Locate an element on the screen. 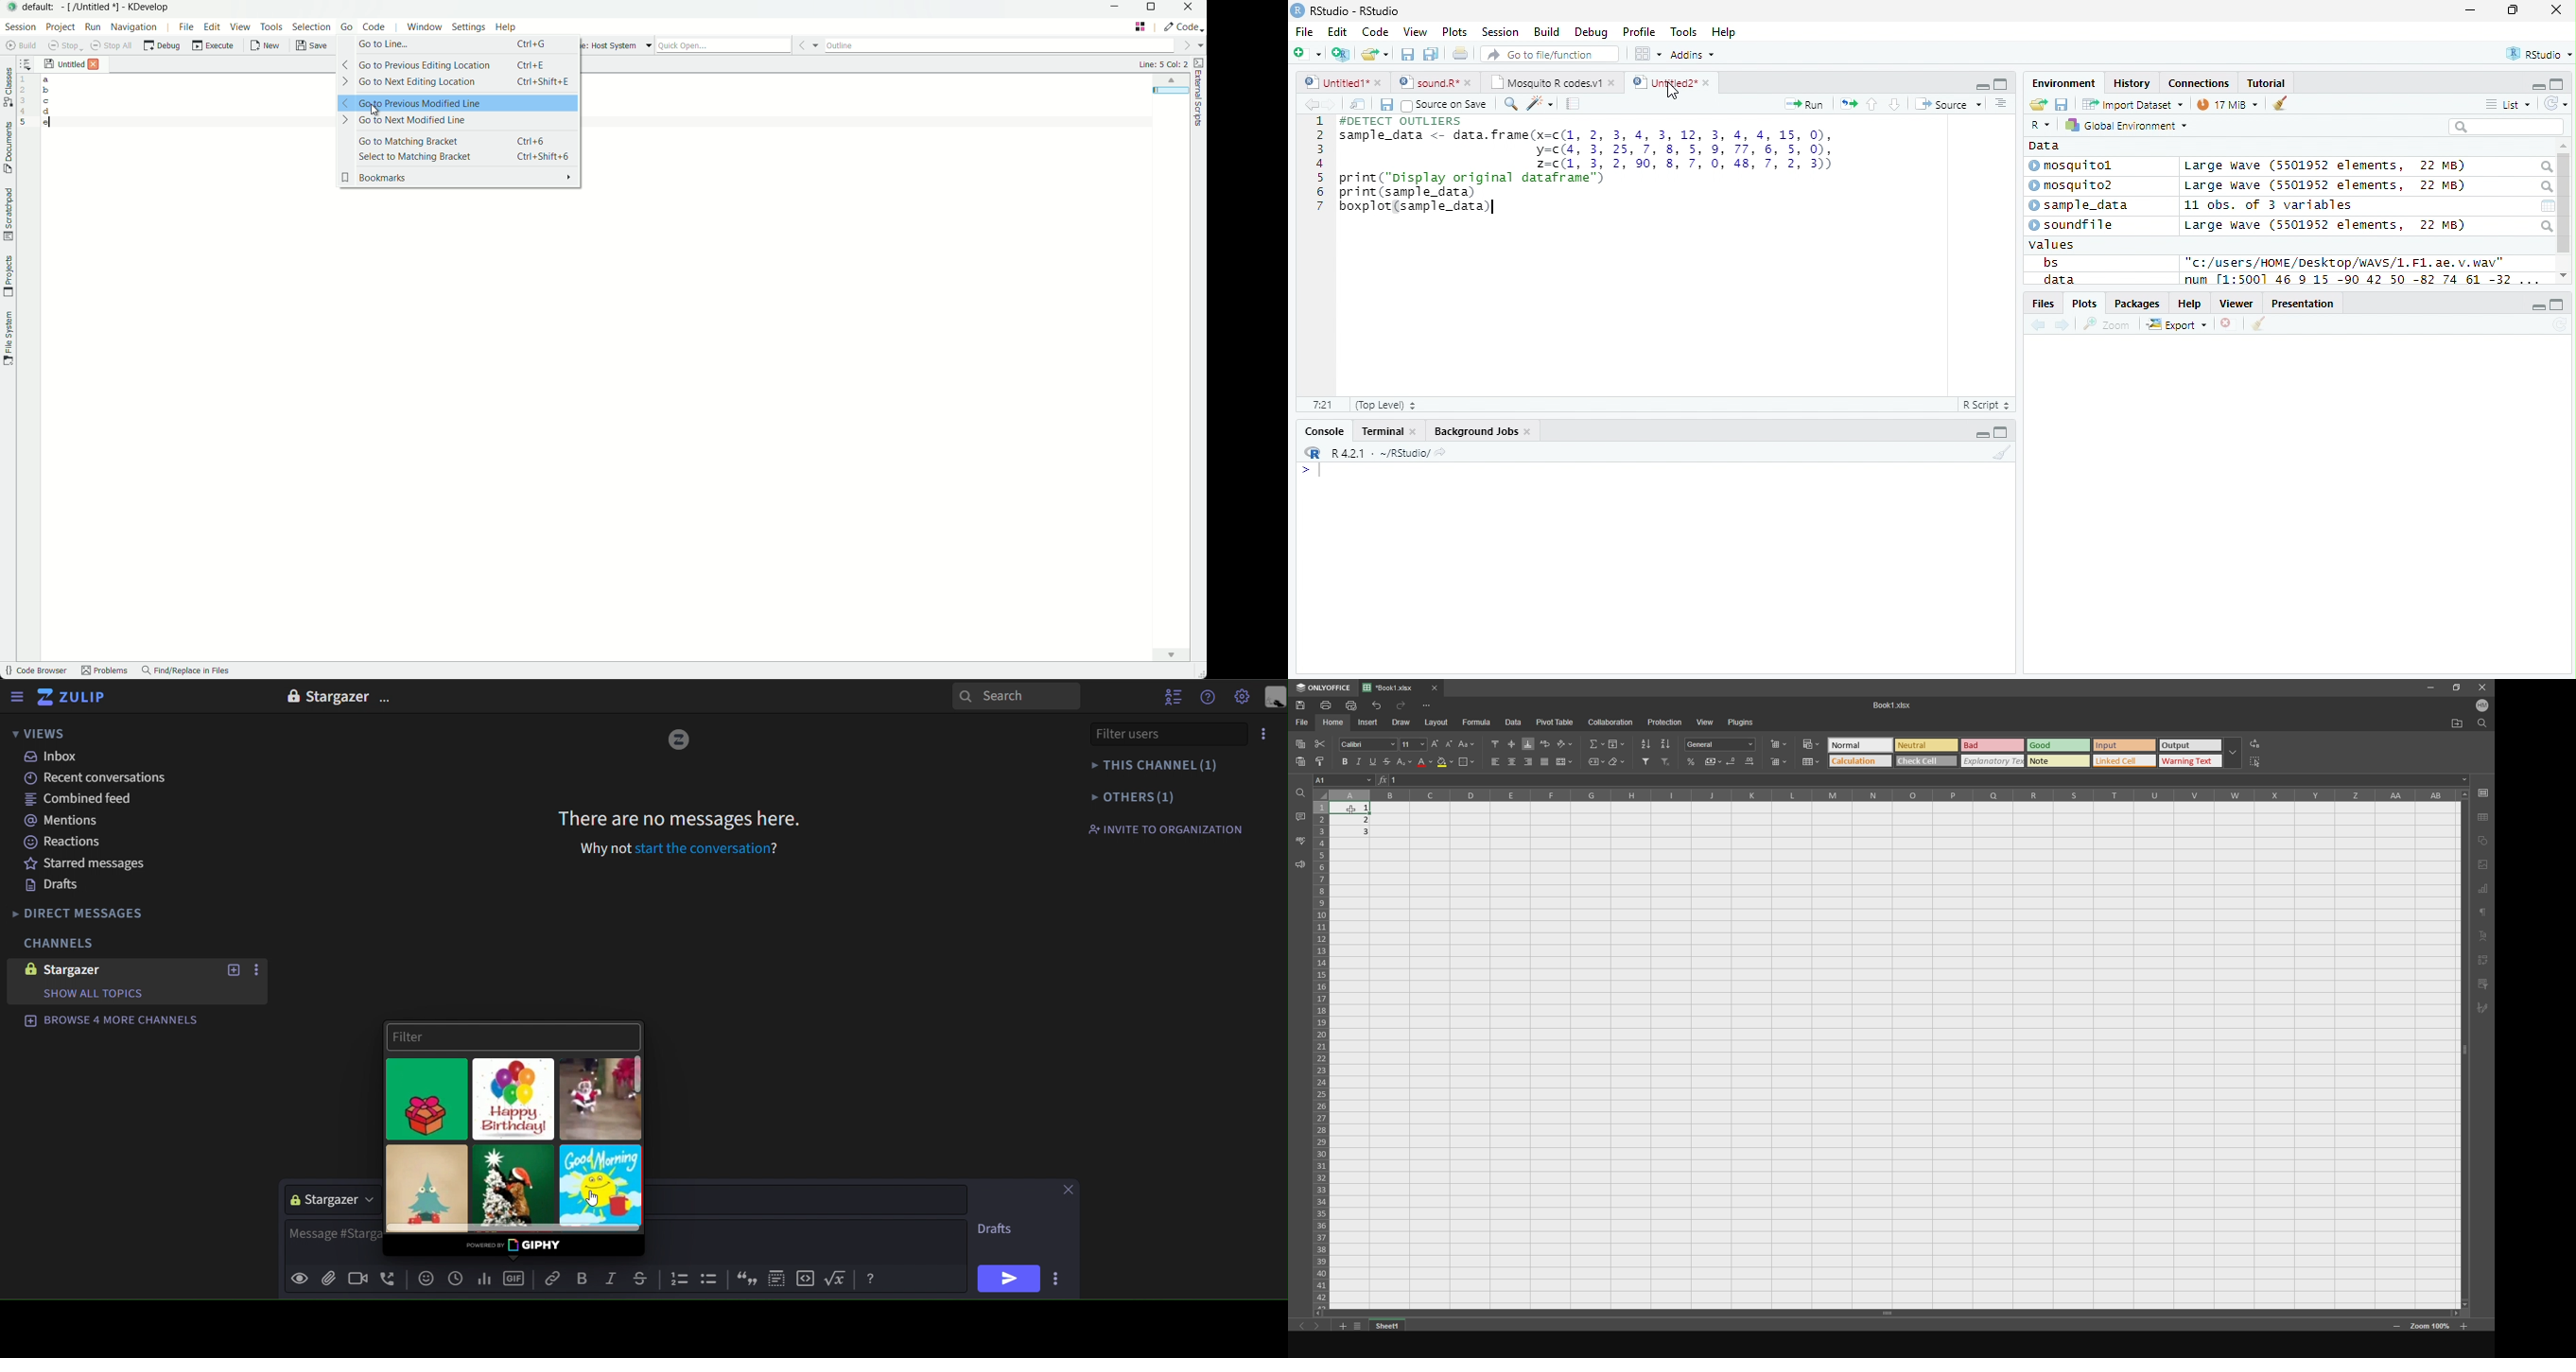 This screenshot has width=2576, height=1372. Data is located at coordinates (2045, 146).